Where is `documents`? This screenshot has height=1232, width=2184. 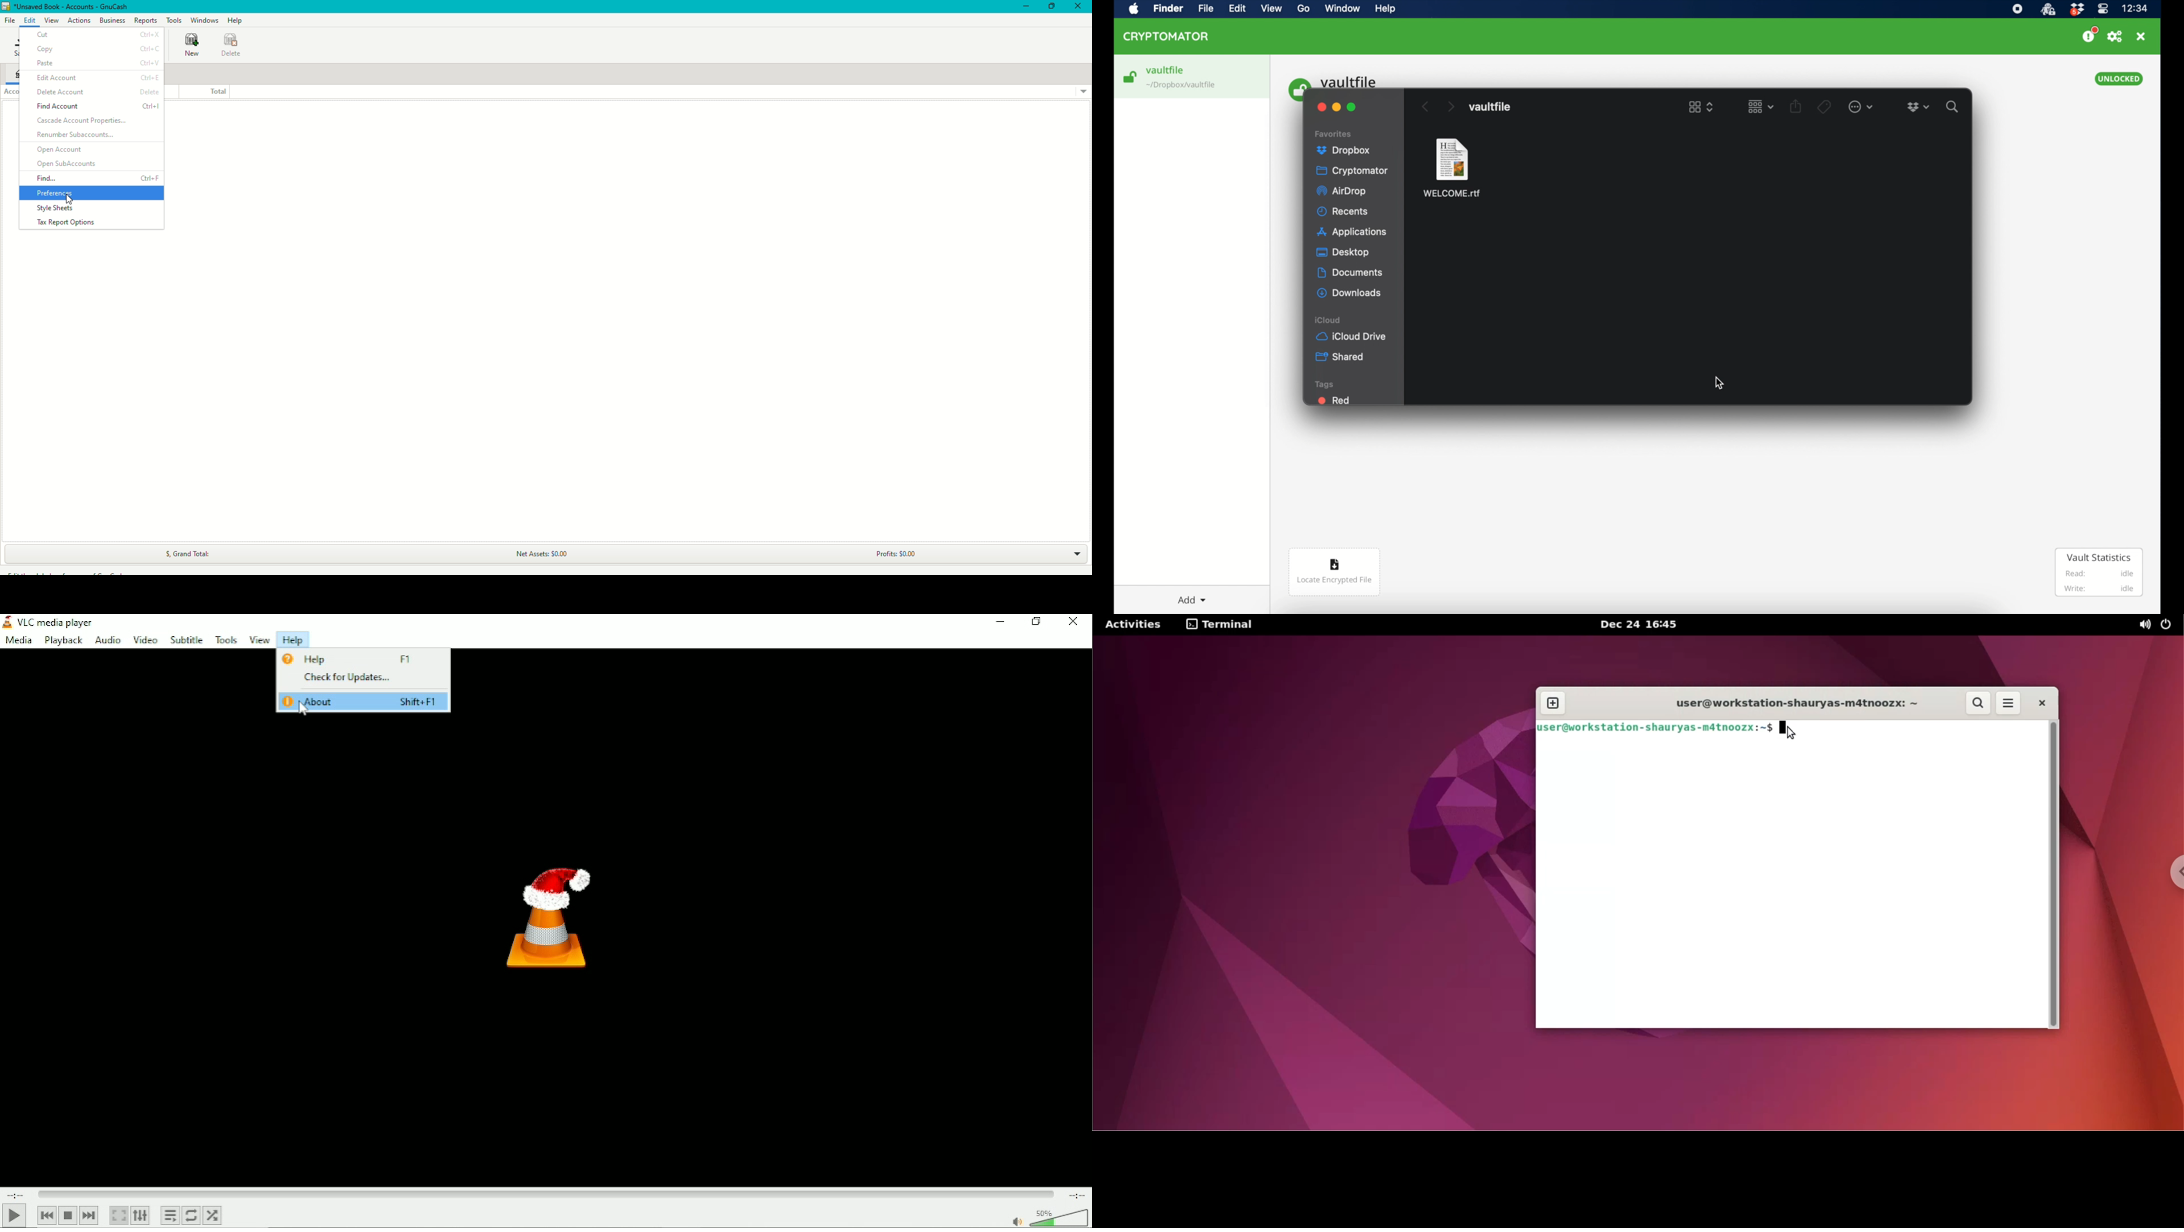
documents is located at coordinates (1352, 273).